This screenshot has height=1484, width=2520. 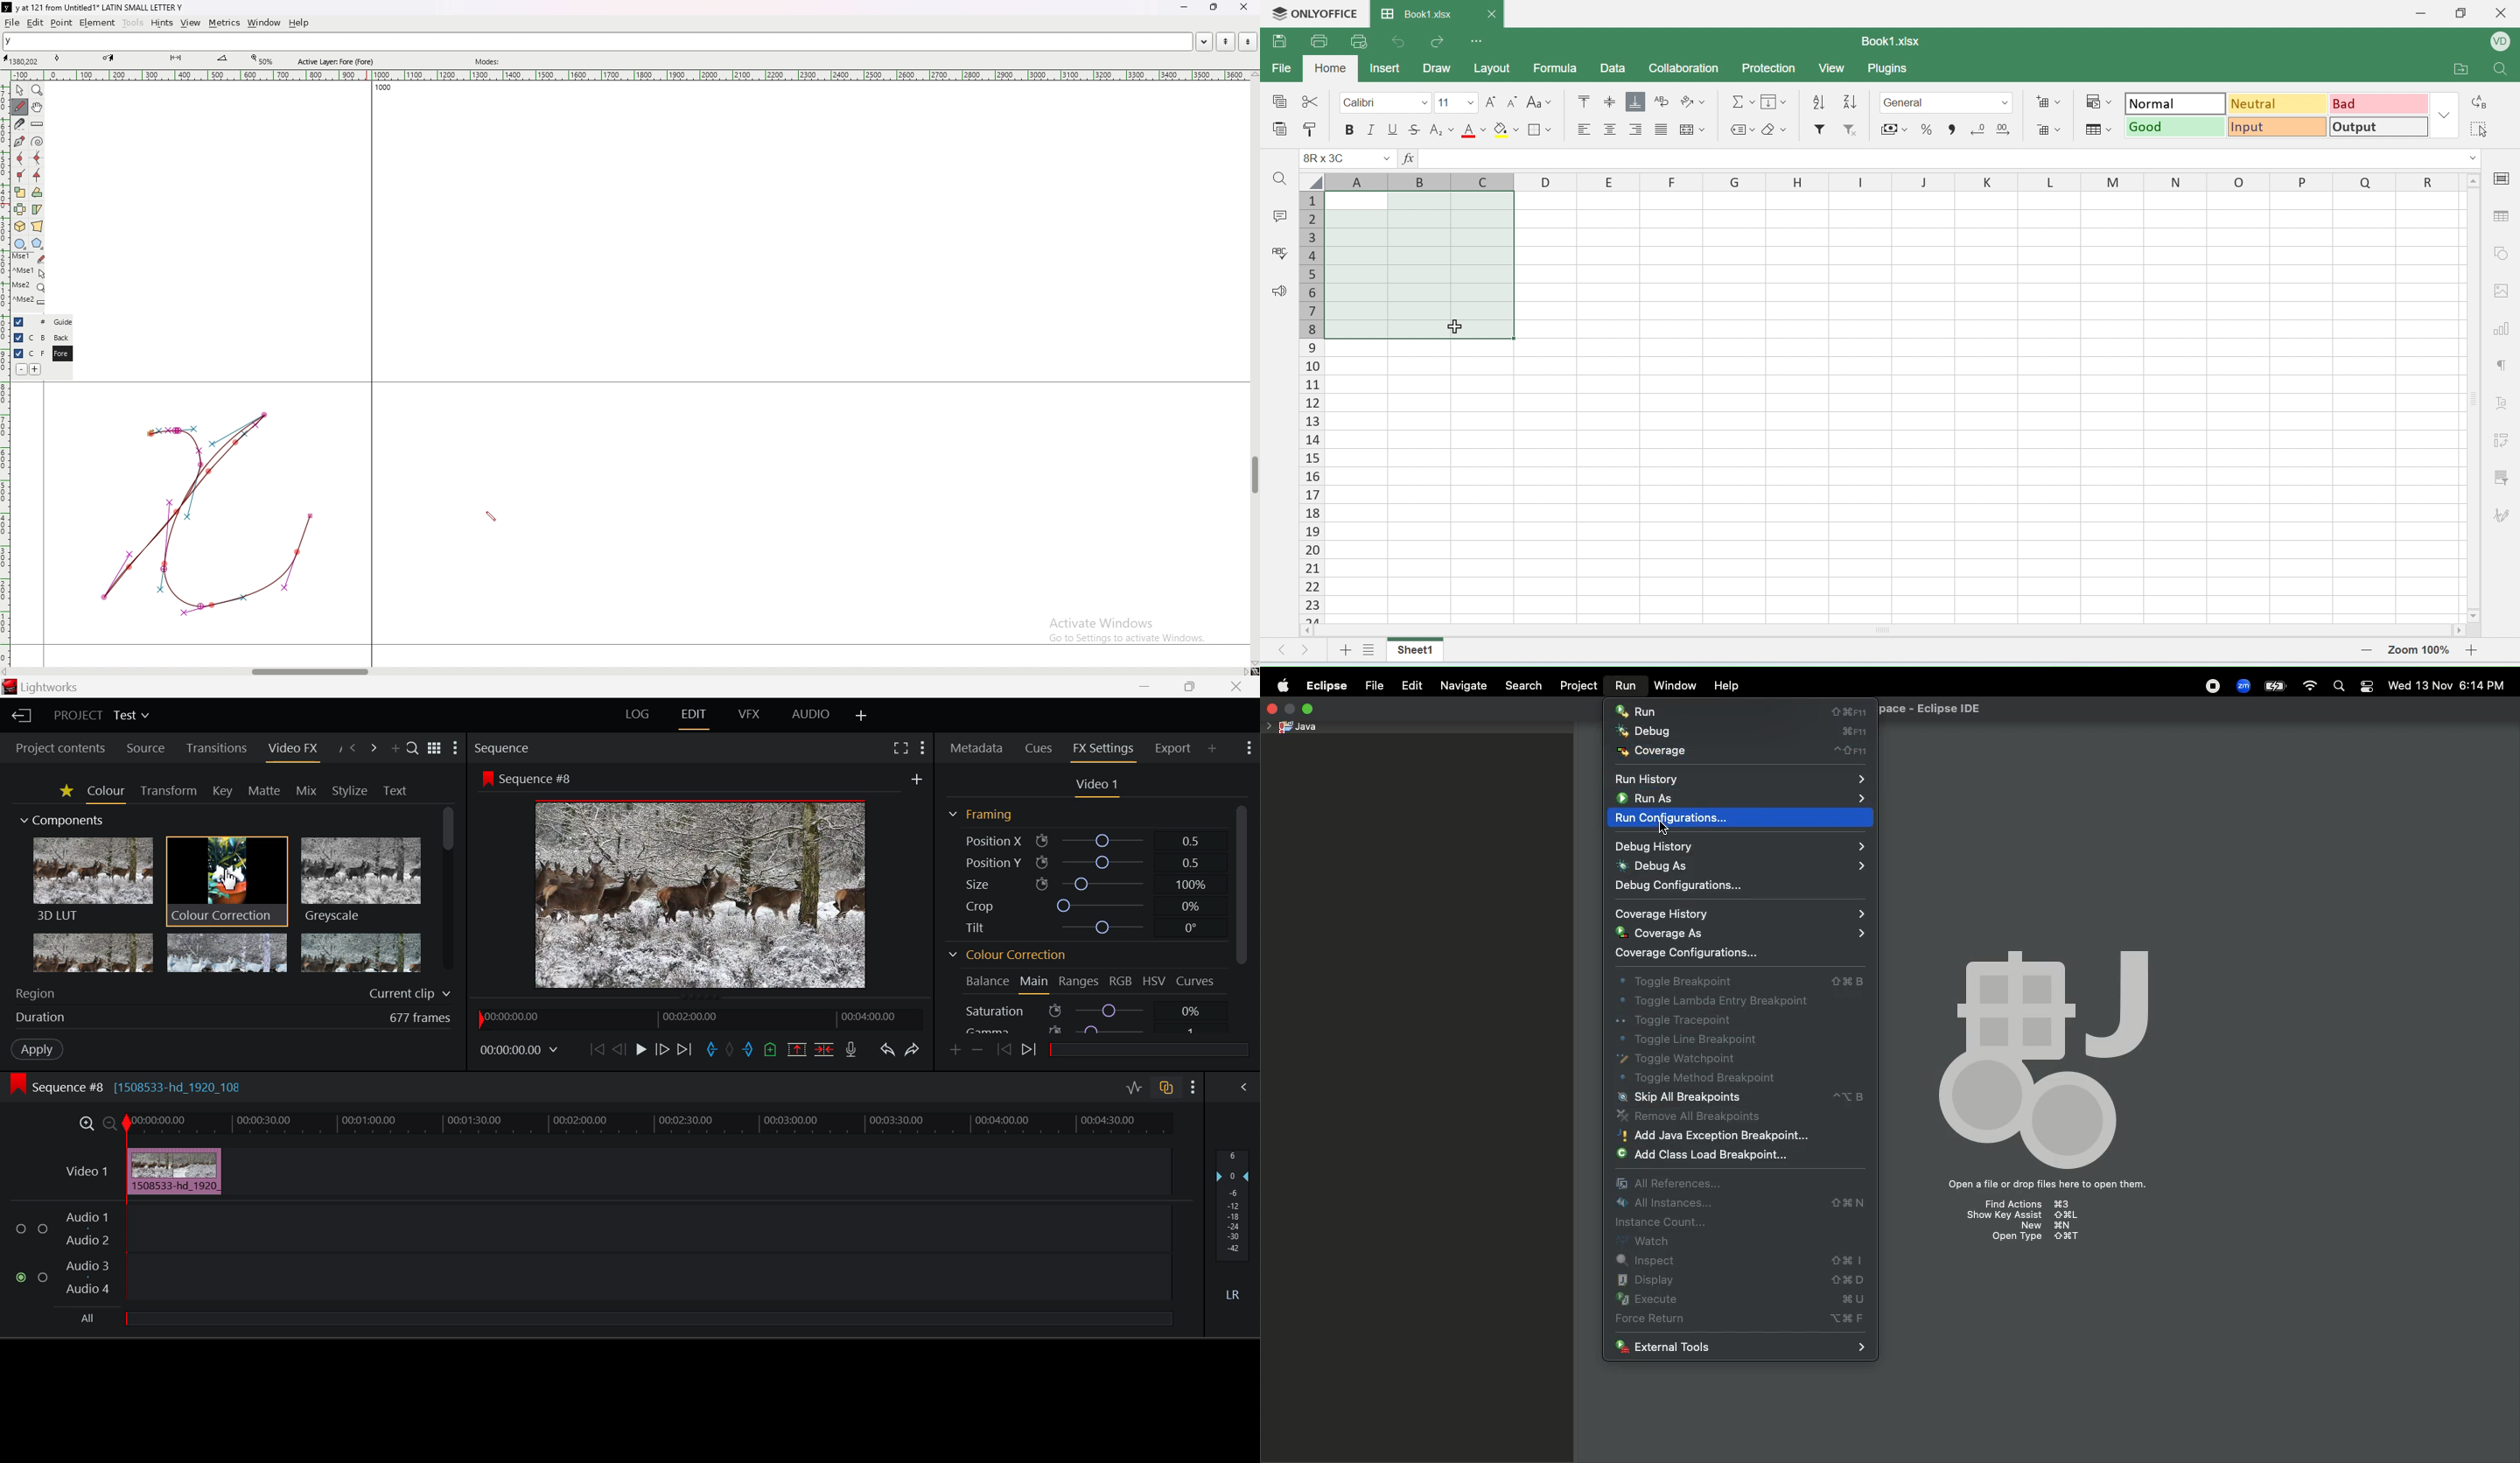 I want to click on center align, so click(x=1662, y=131).